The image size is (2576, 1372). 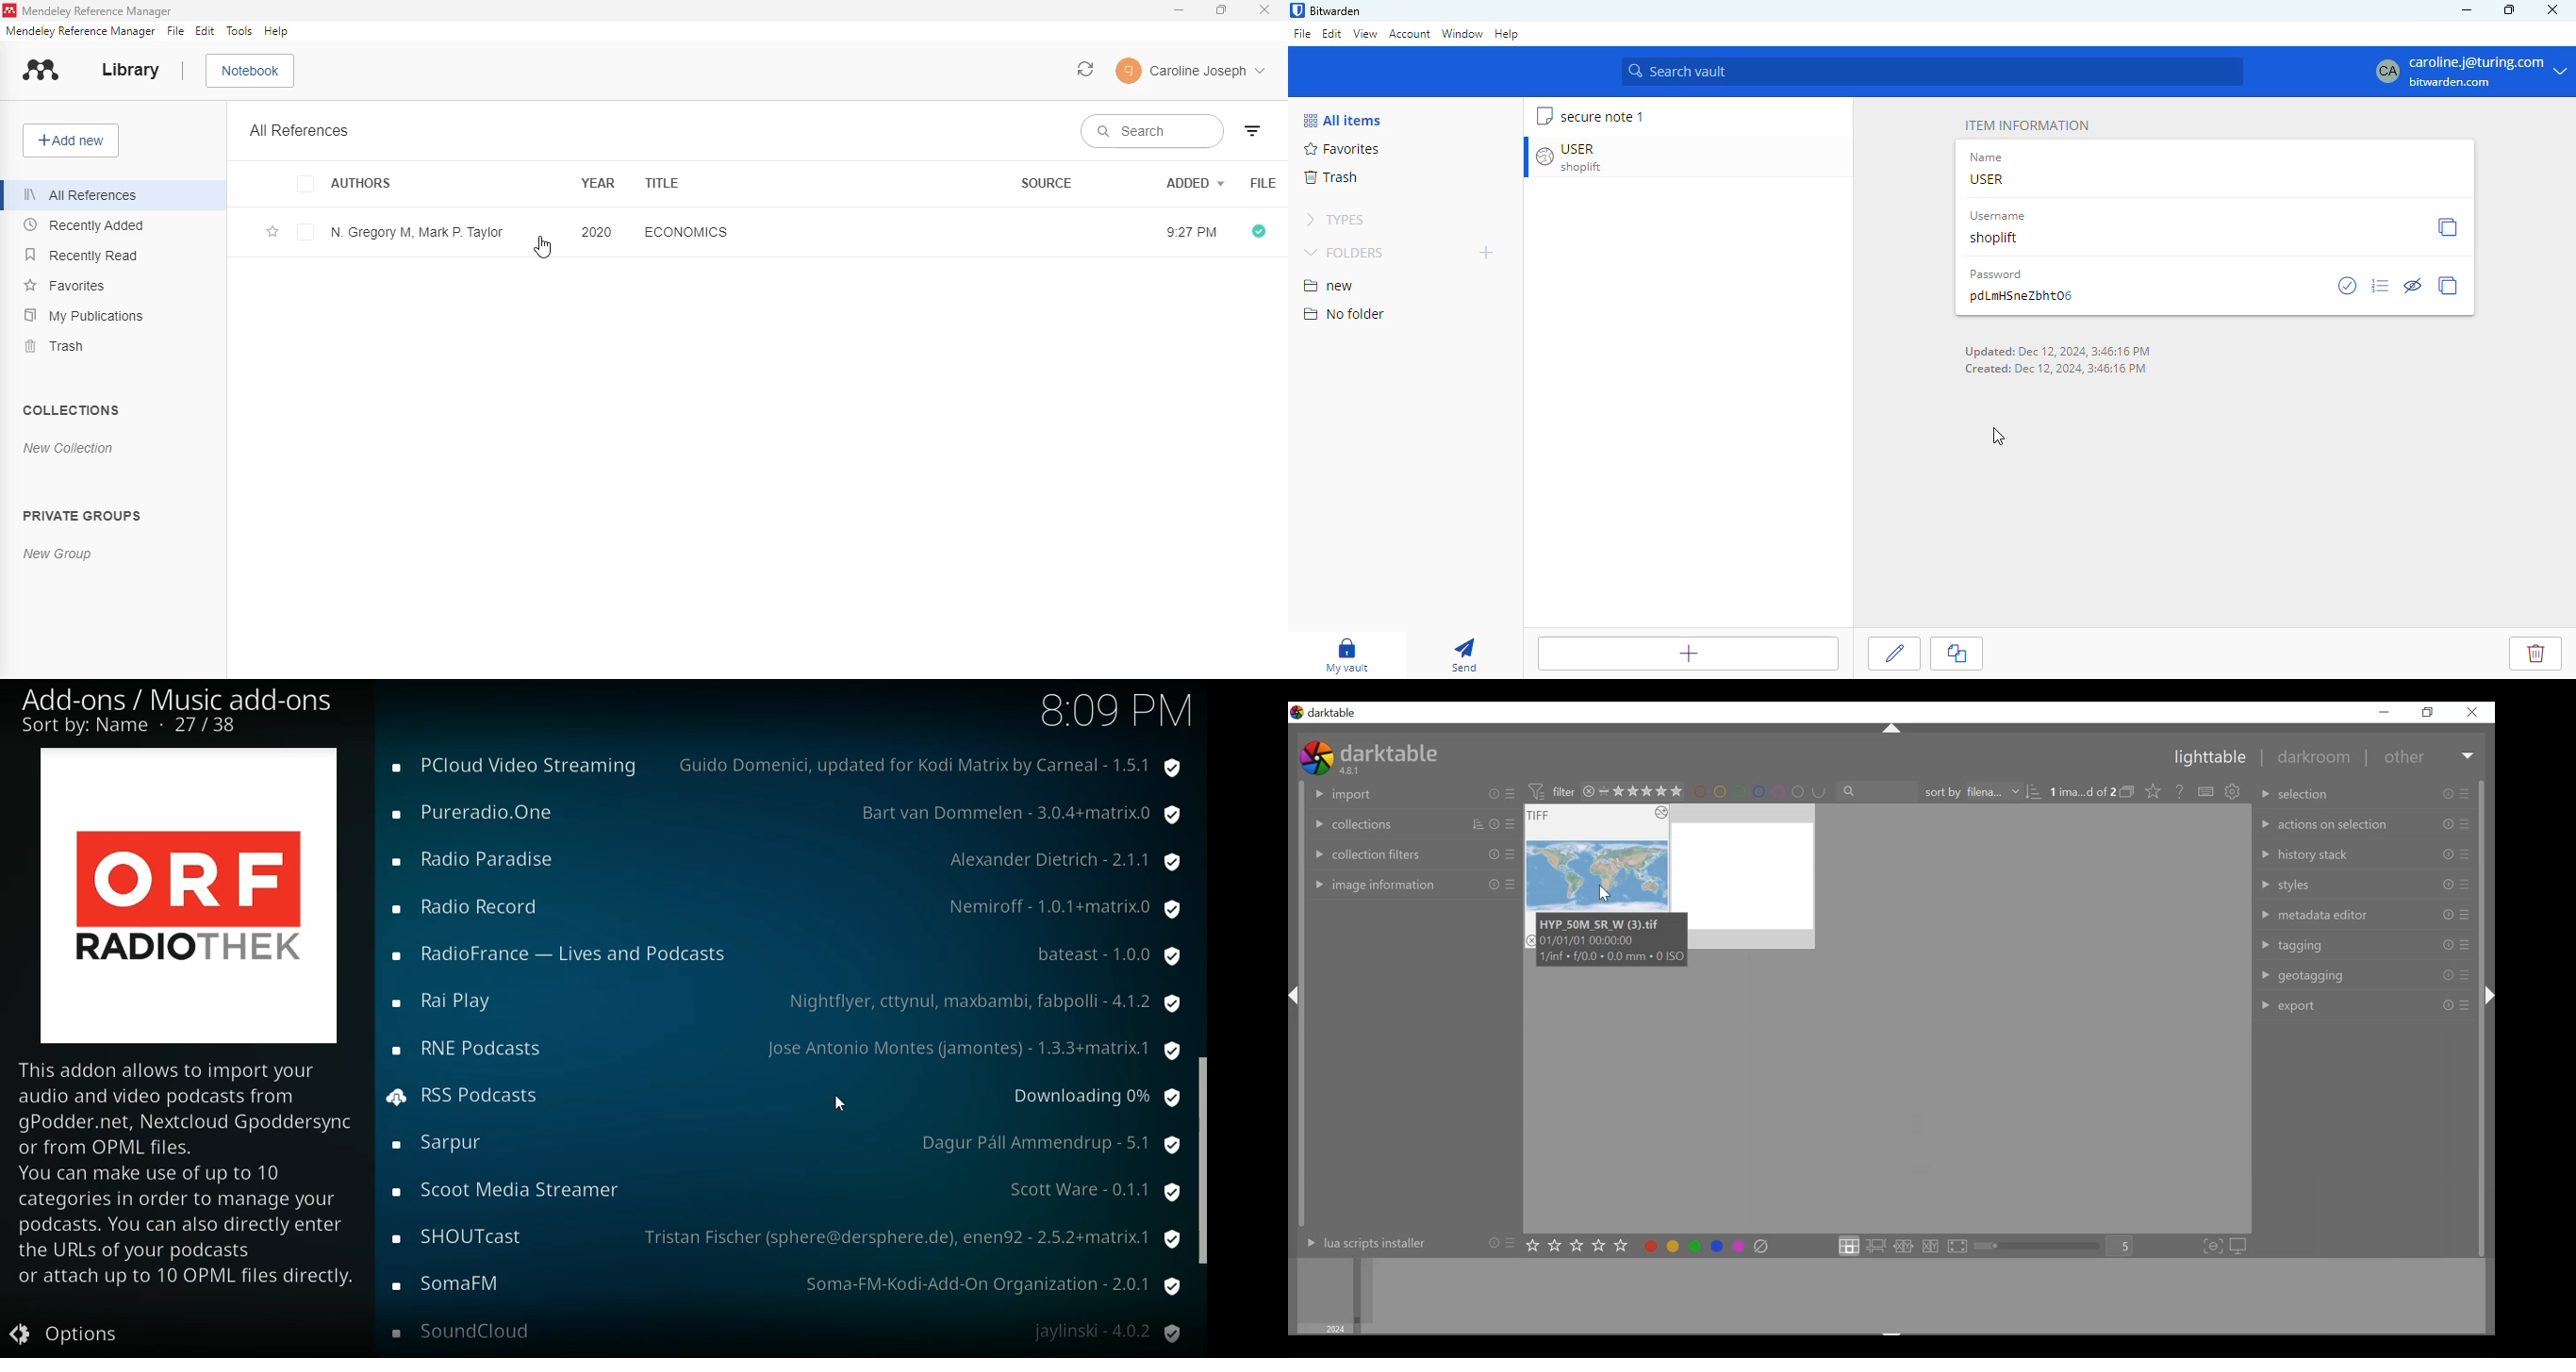 I want to click on darktable desktop icon, so click(x=1317, y=759).